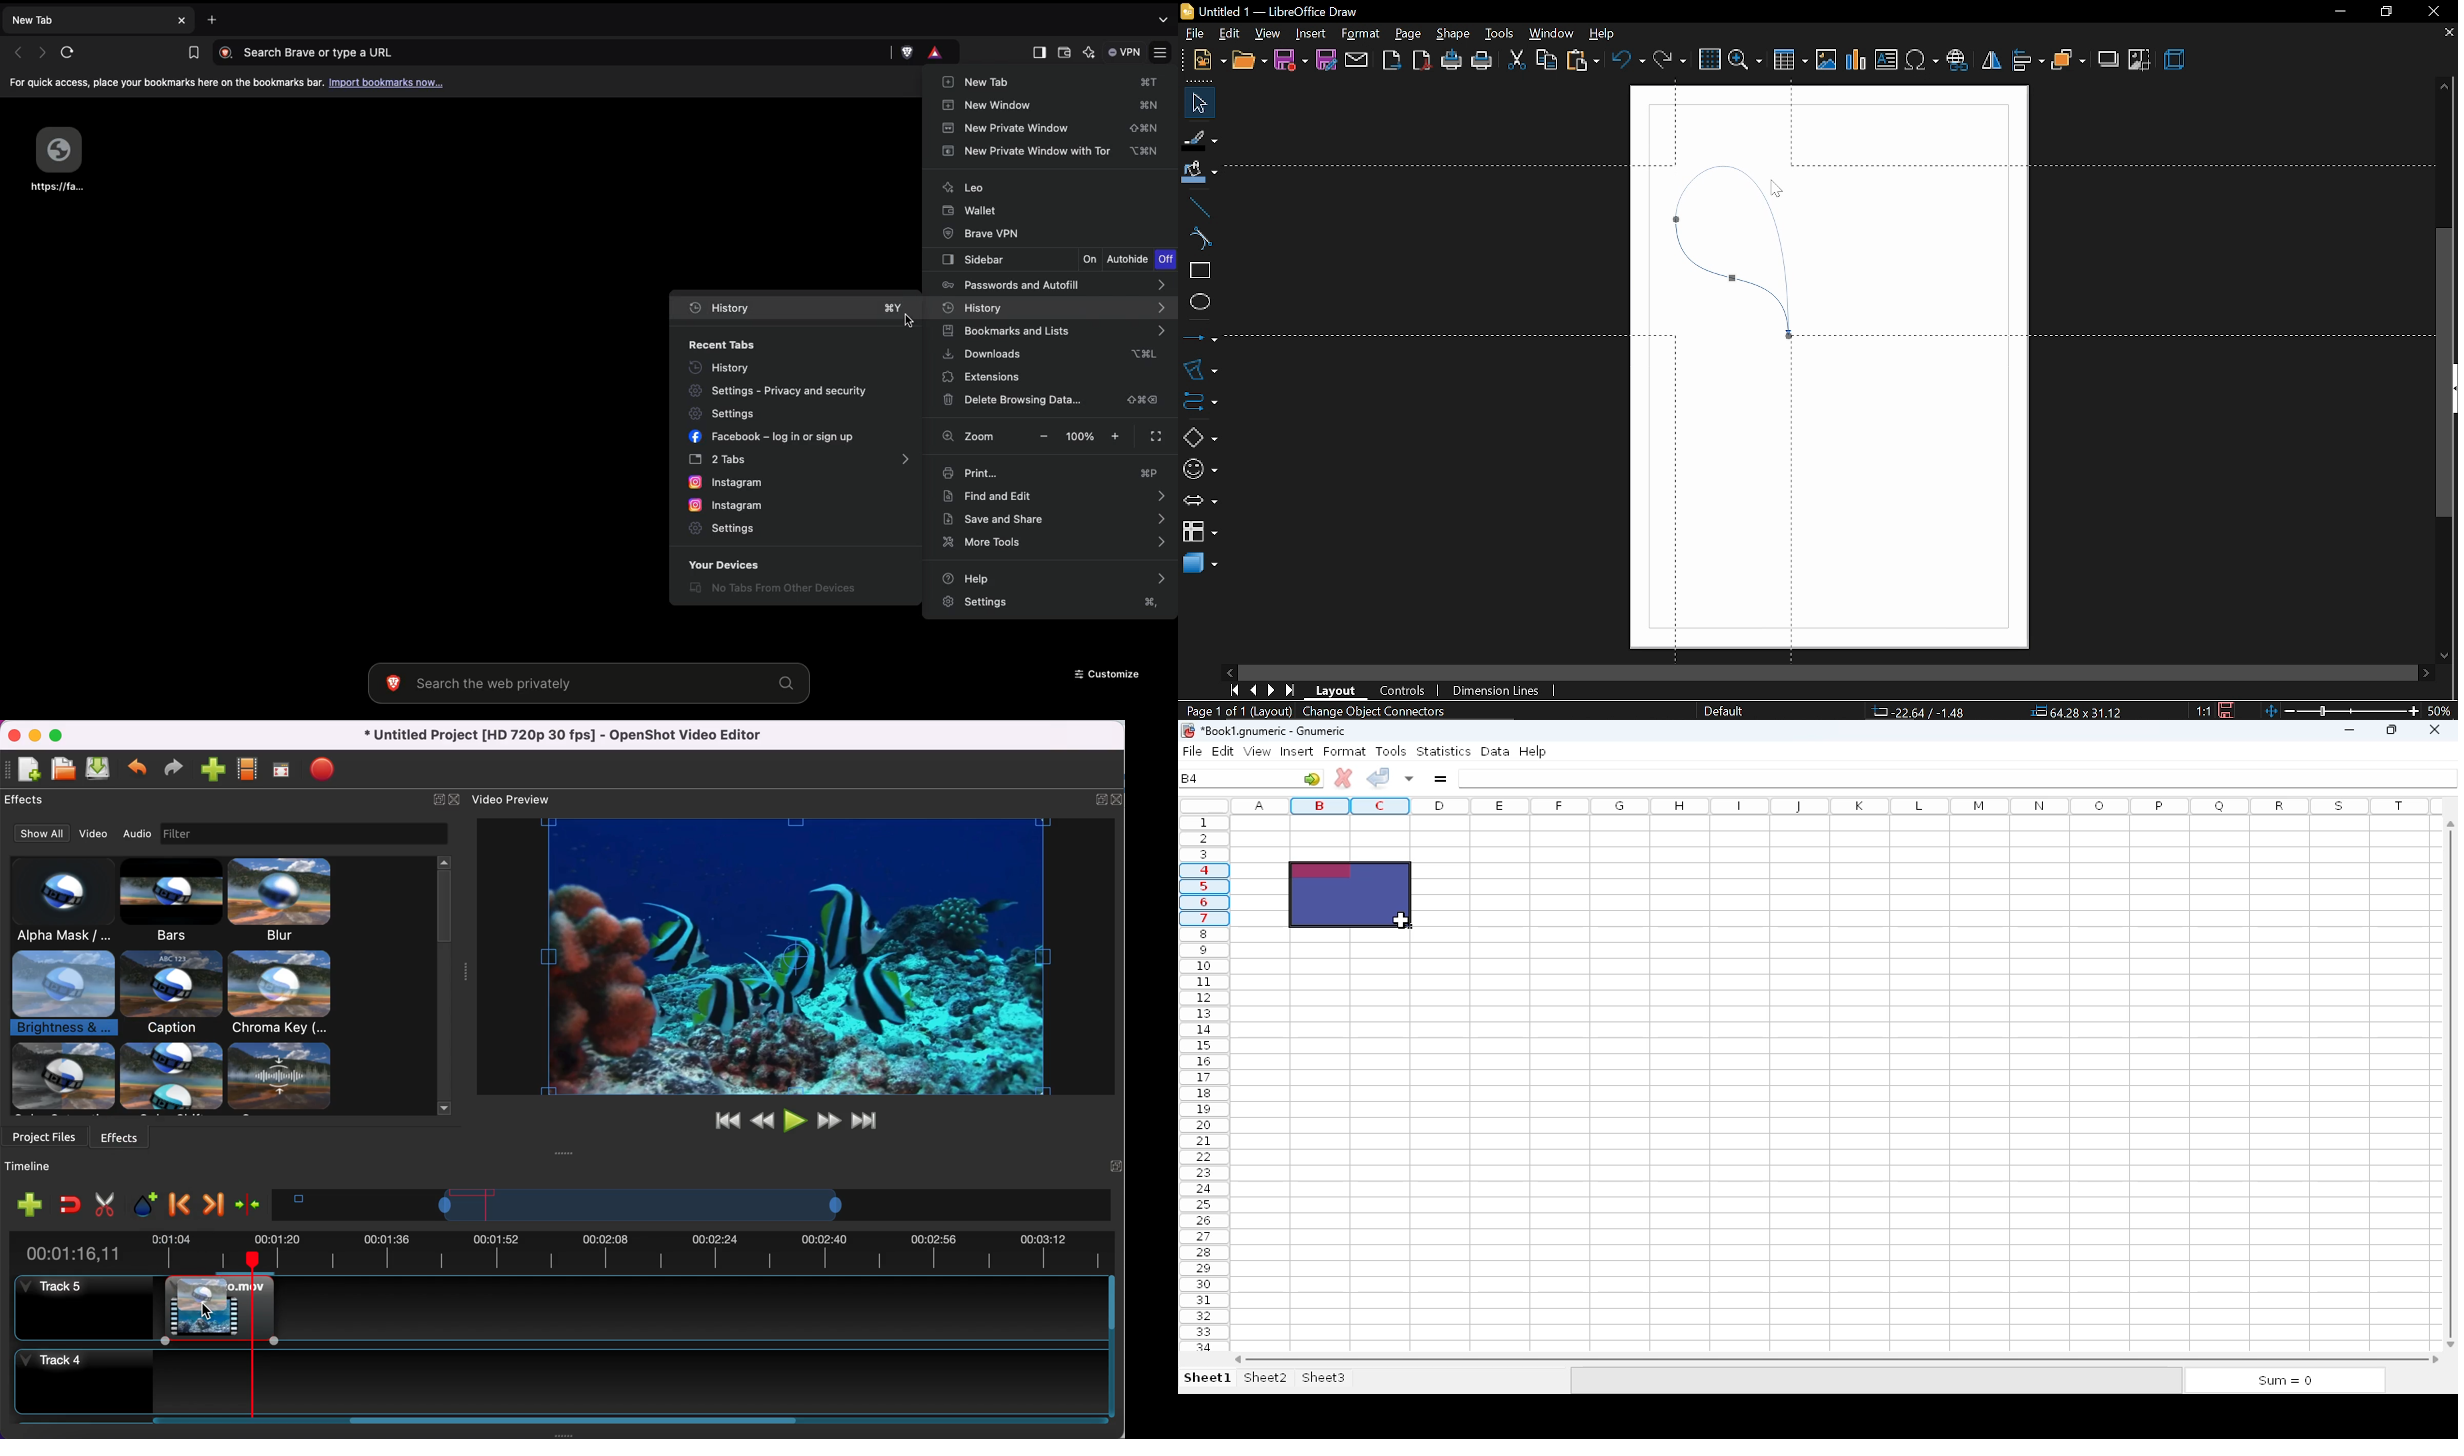 Image resolution: width=2464 pixels, height=1456 pixels. Describe the element at coordinates (174, 903) in the screenshot. I see `bars` at that location.